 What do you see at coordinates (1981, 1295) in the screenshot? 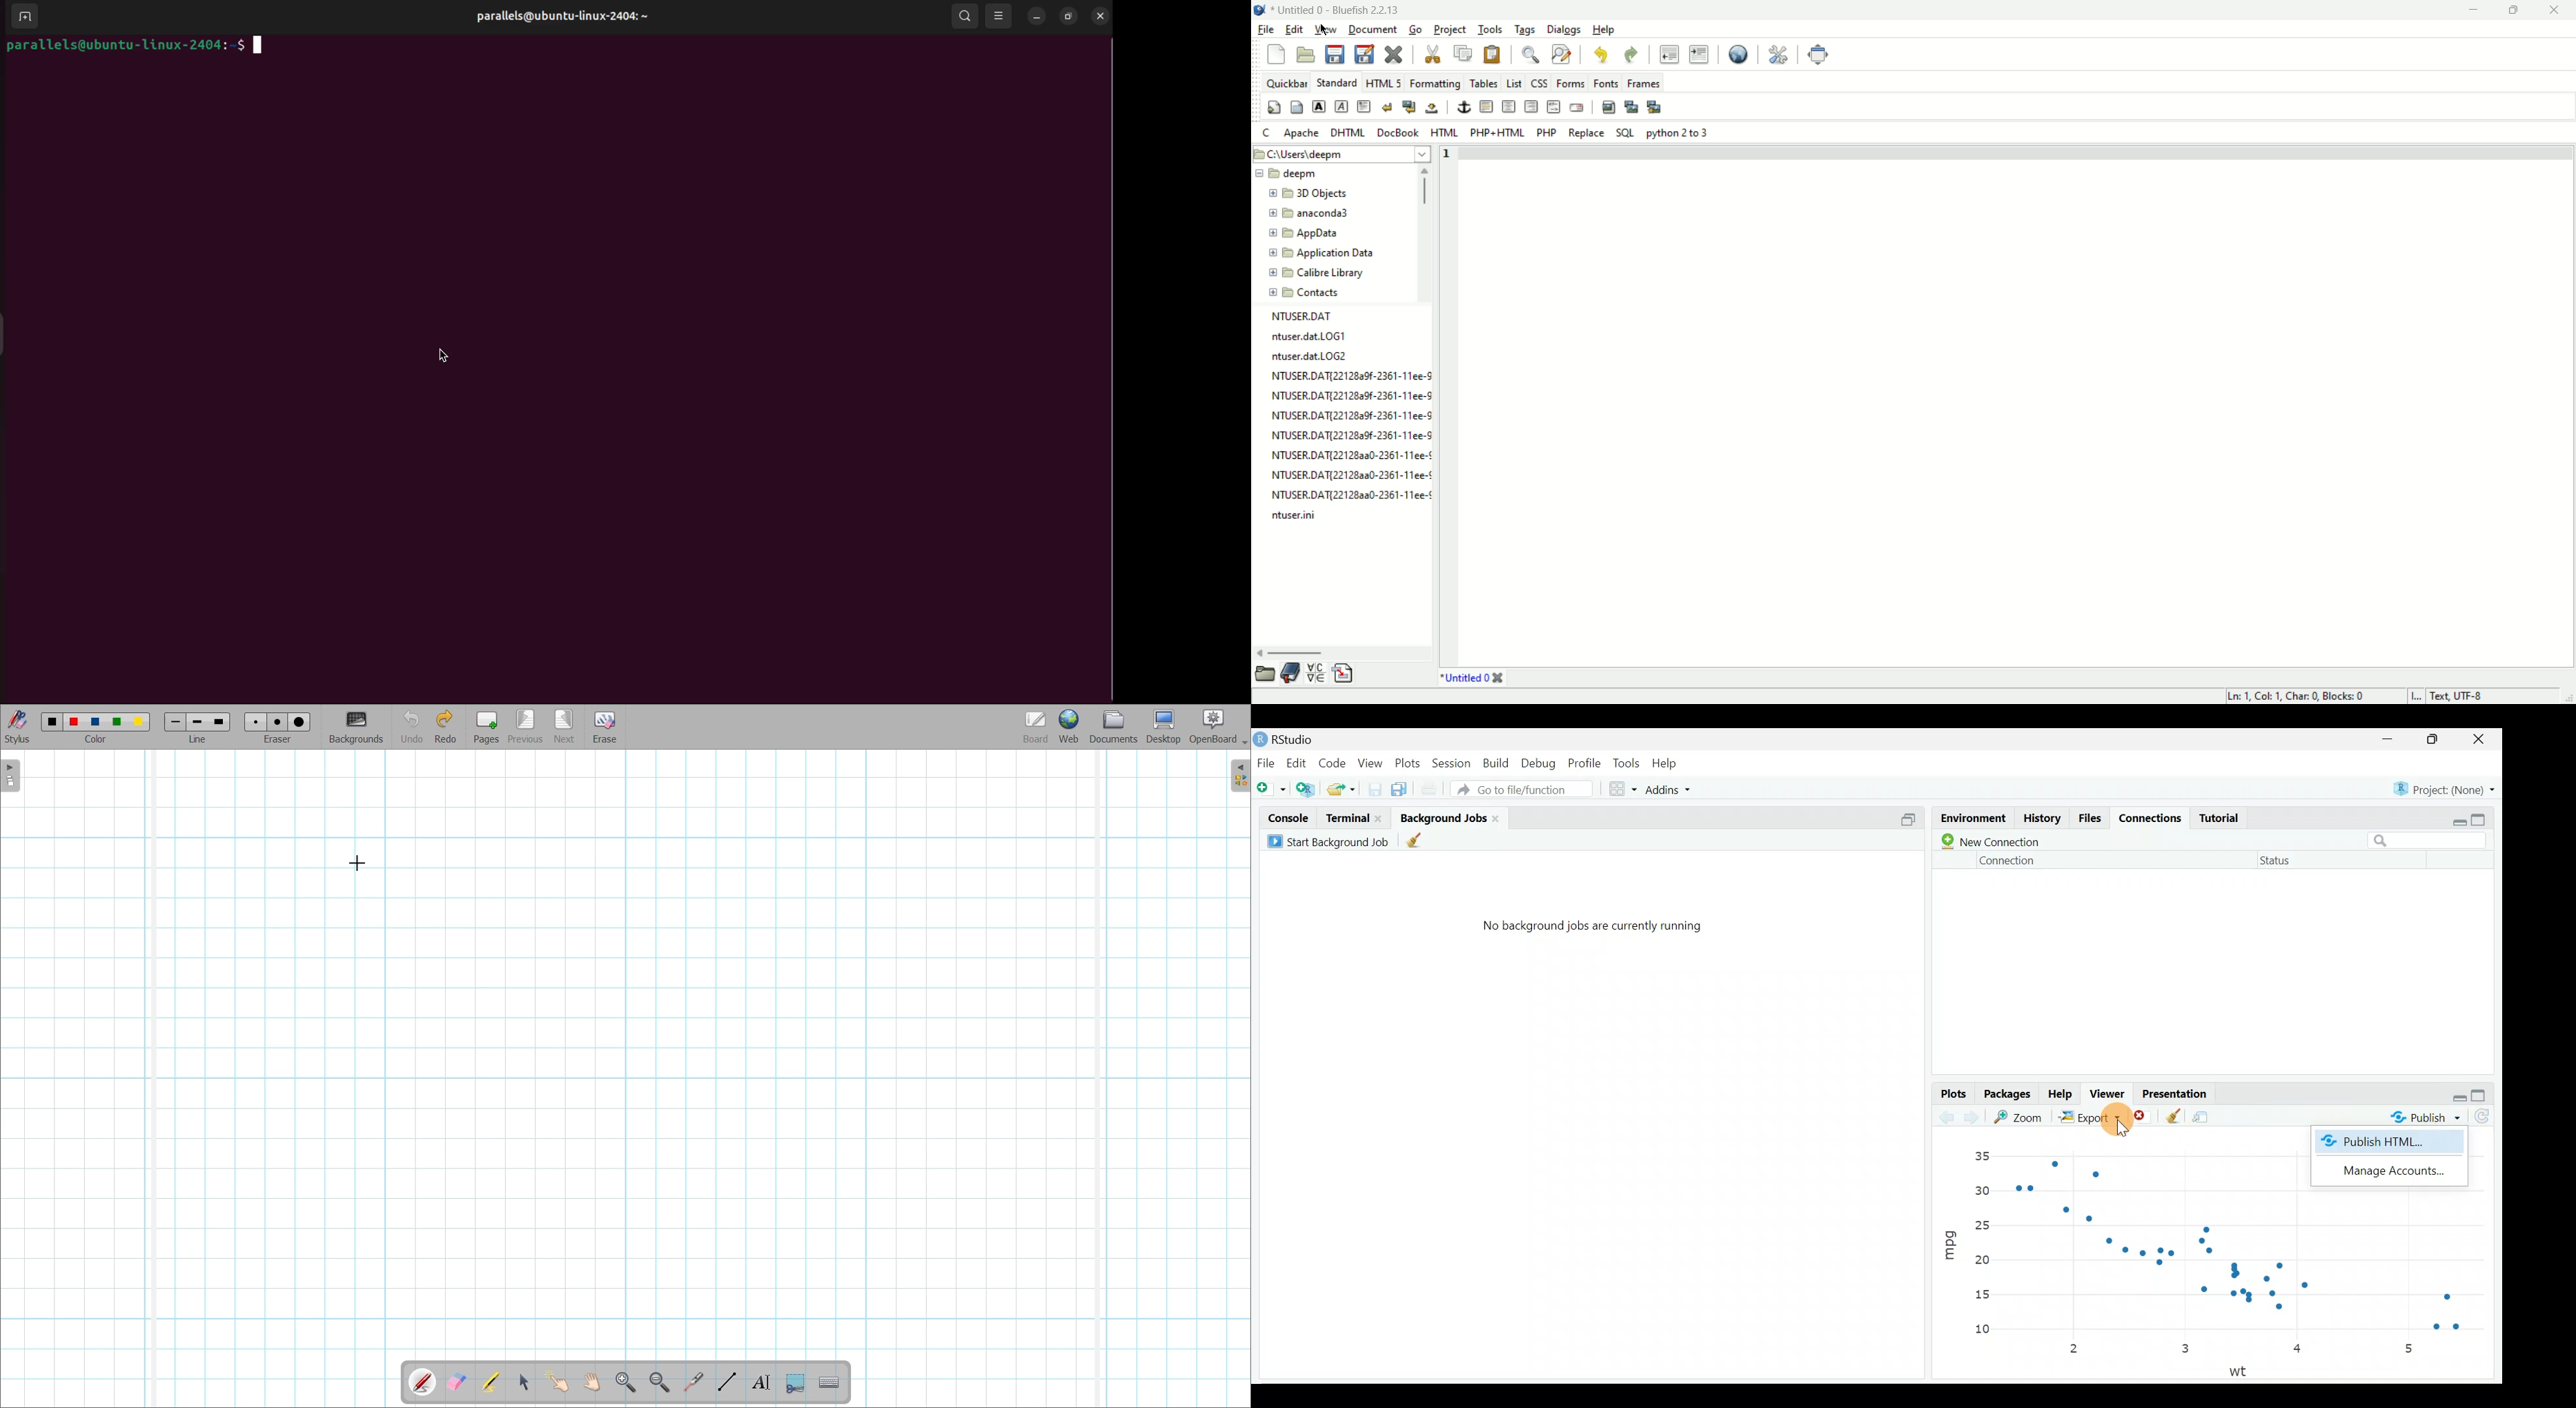
I see `15` at bounding box center [1981, 1295].